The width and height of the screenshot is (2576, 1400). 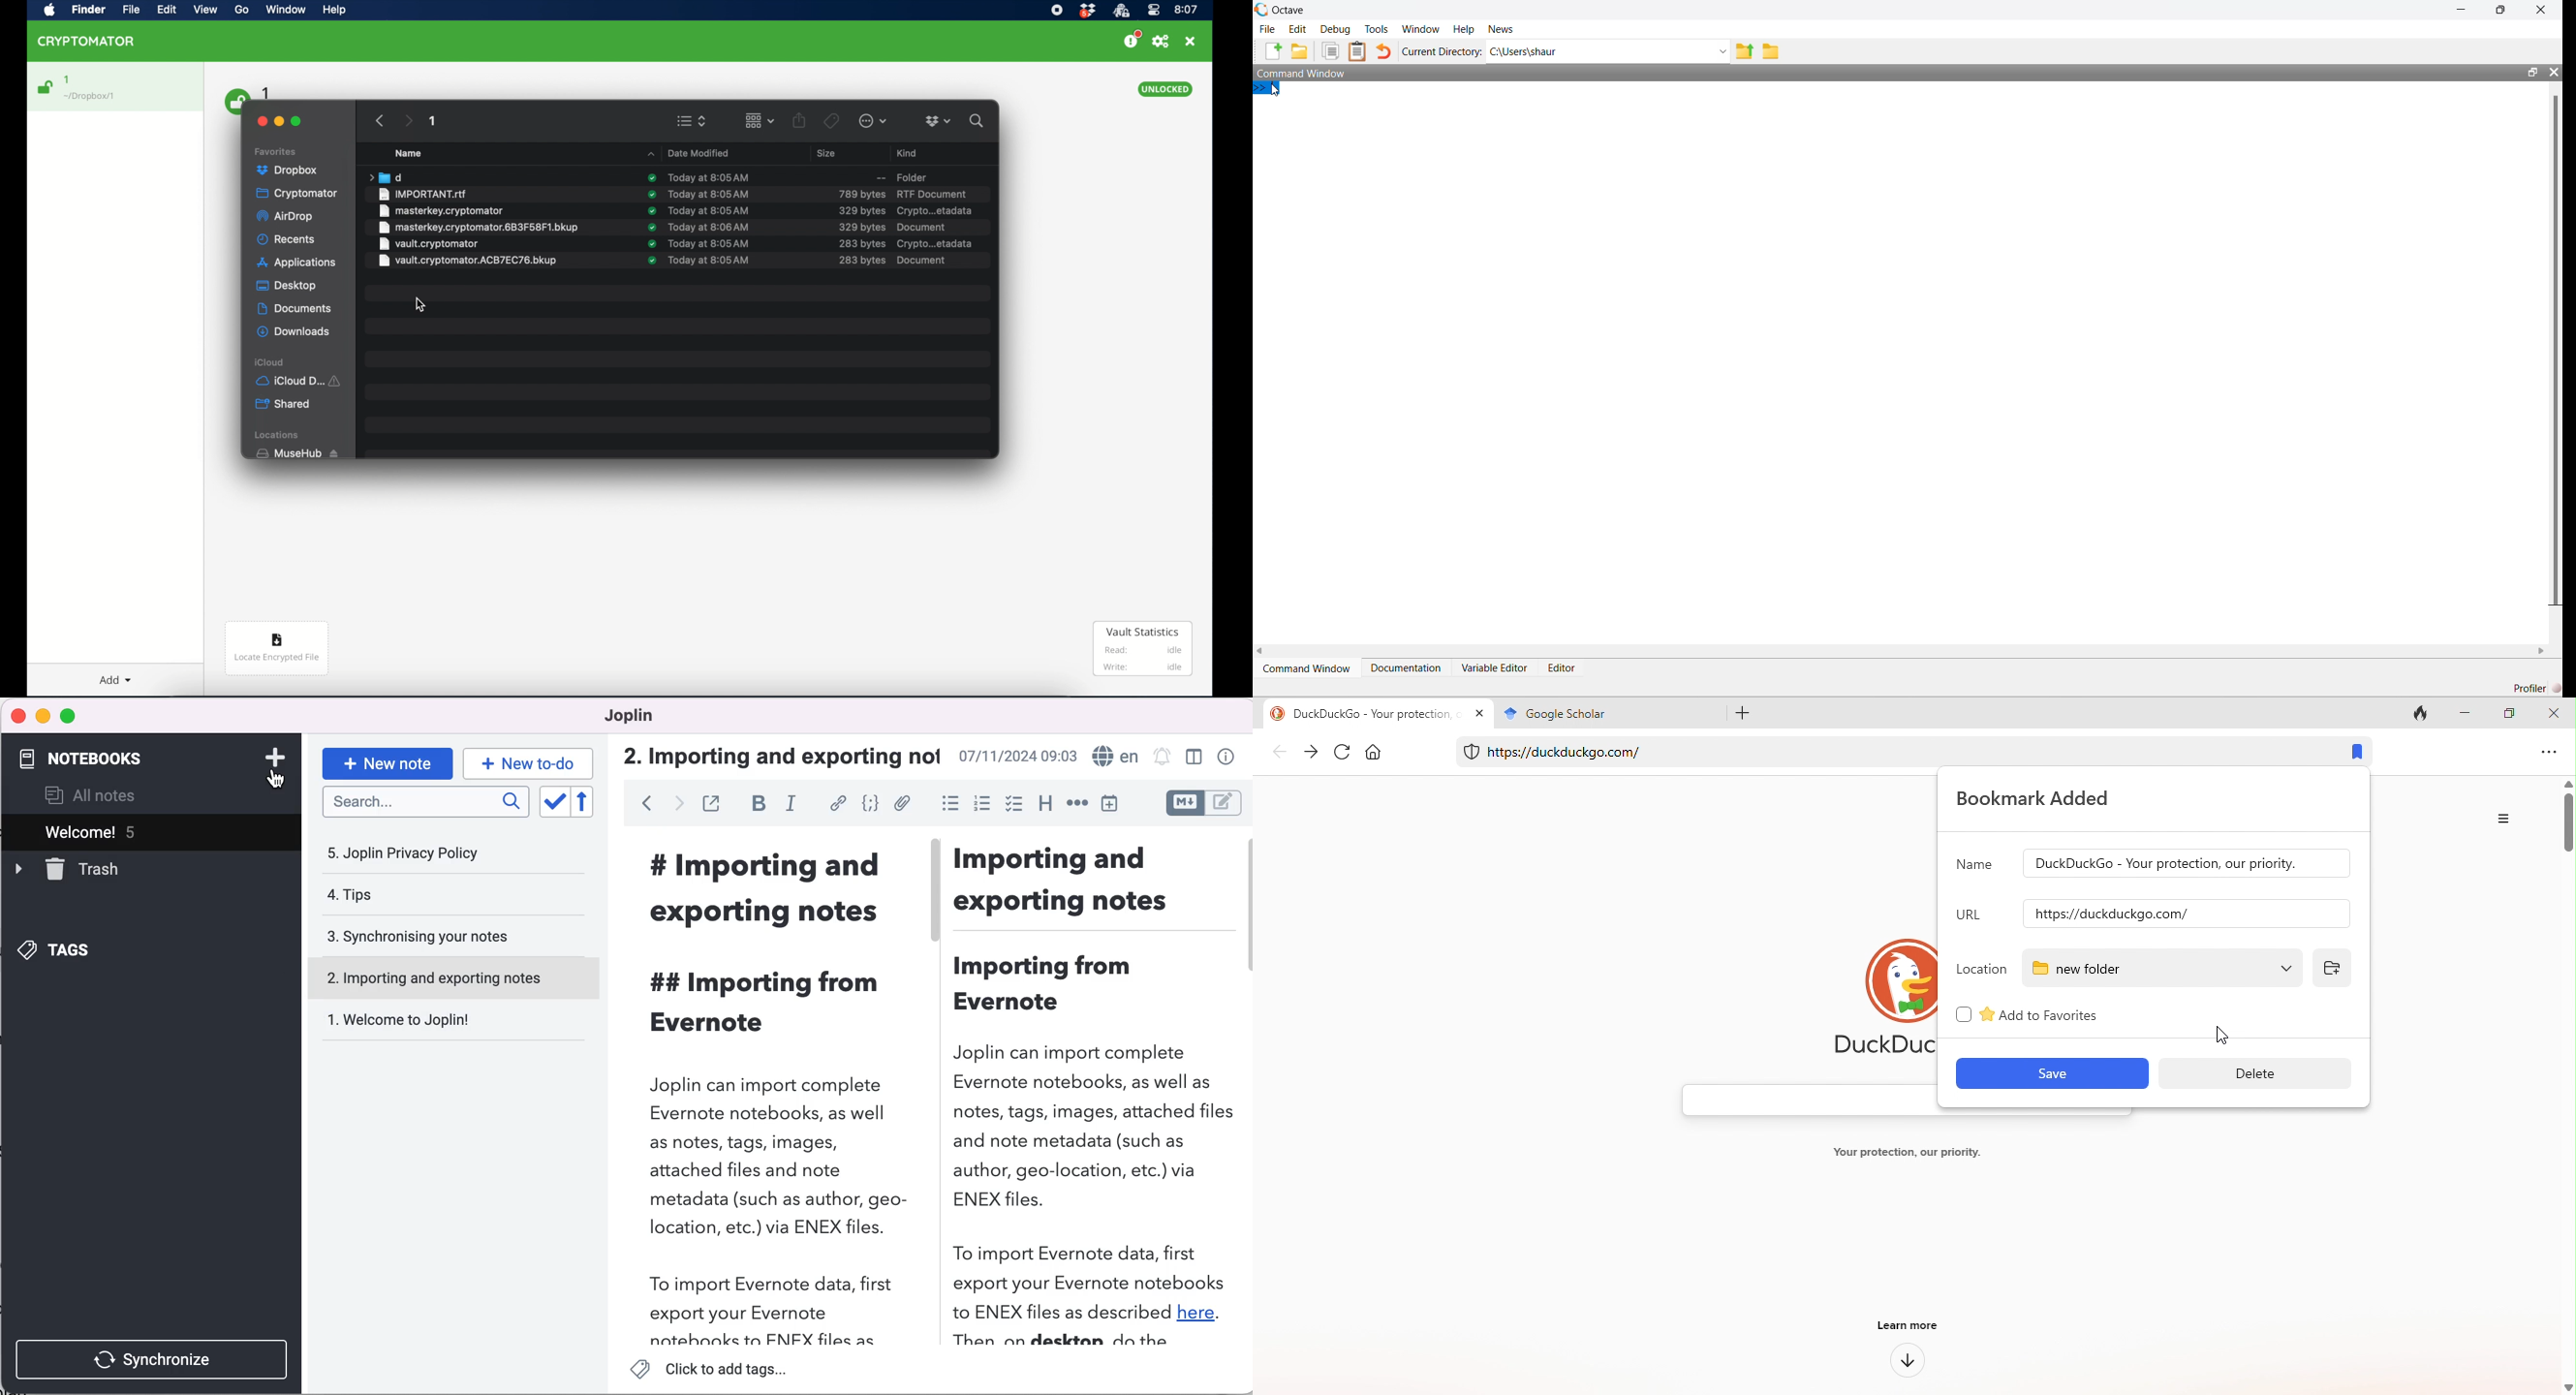 What do you see at coordinates (691, 151) in the screenshot?
I see `Date Modifies` at bounding box center [691, 151].